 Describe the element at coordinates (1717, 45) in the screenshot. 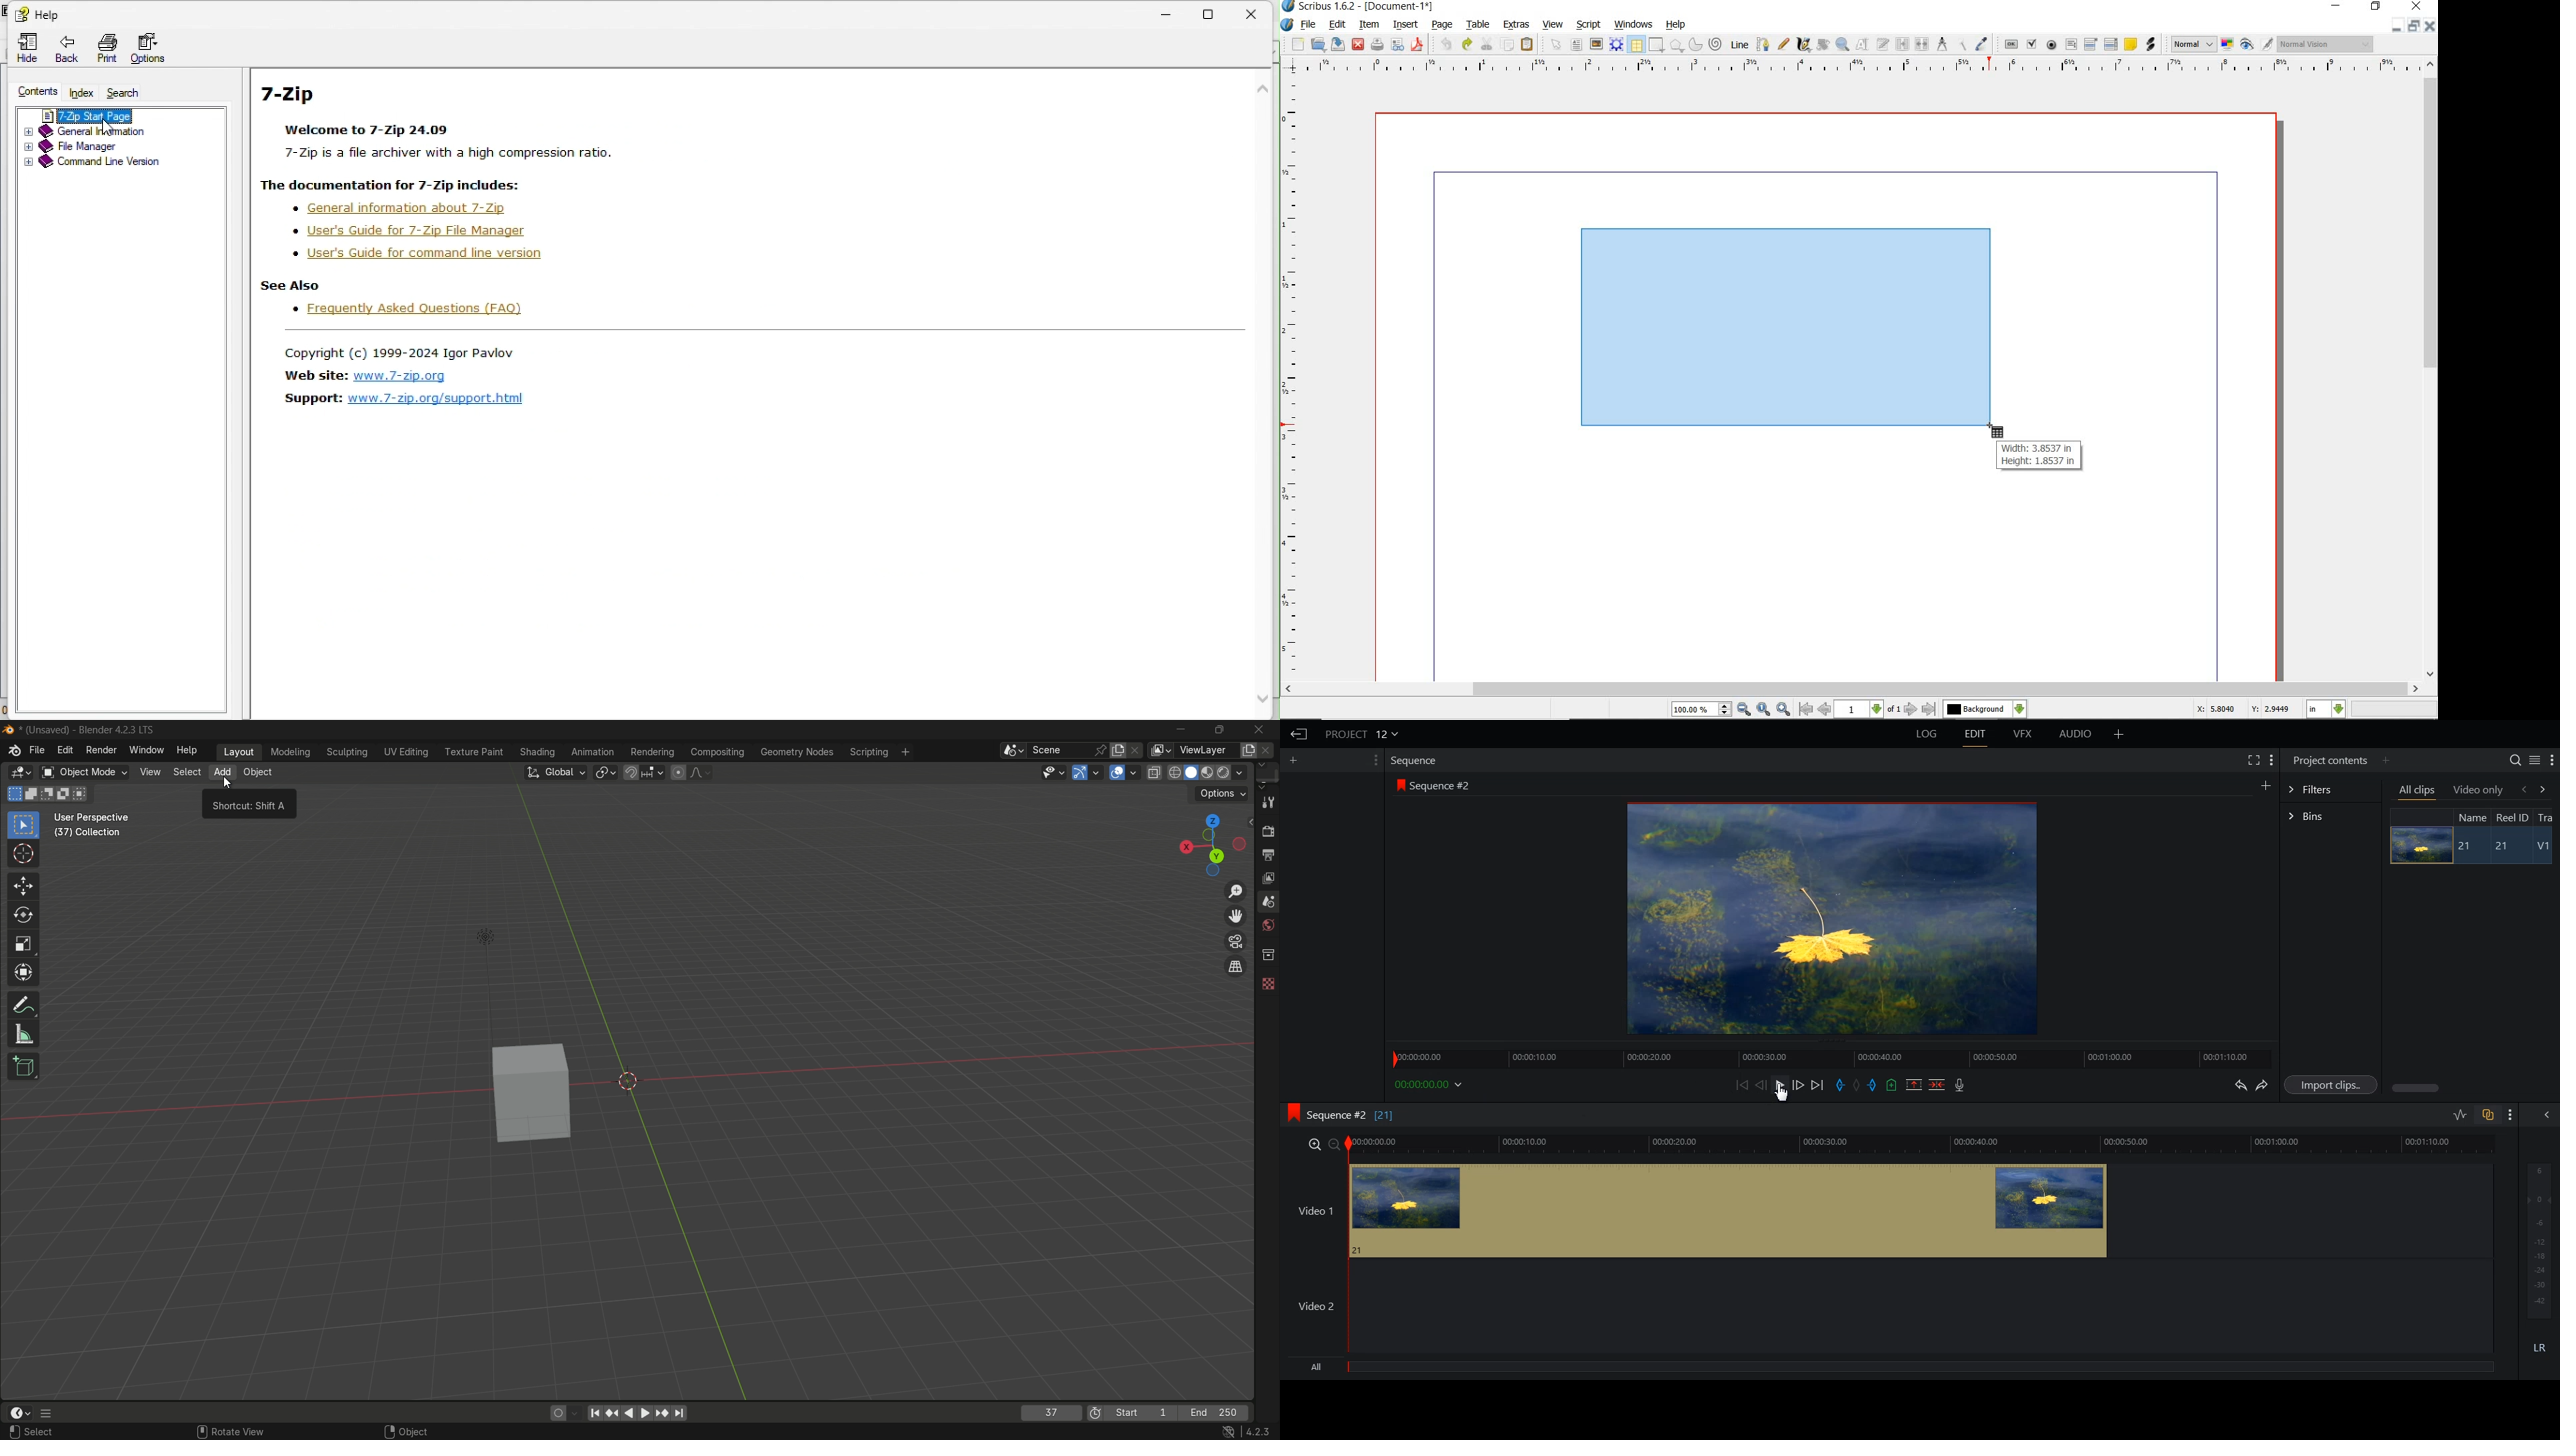

I see `spiral` at that location.